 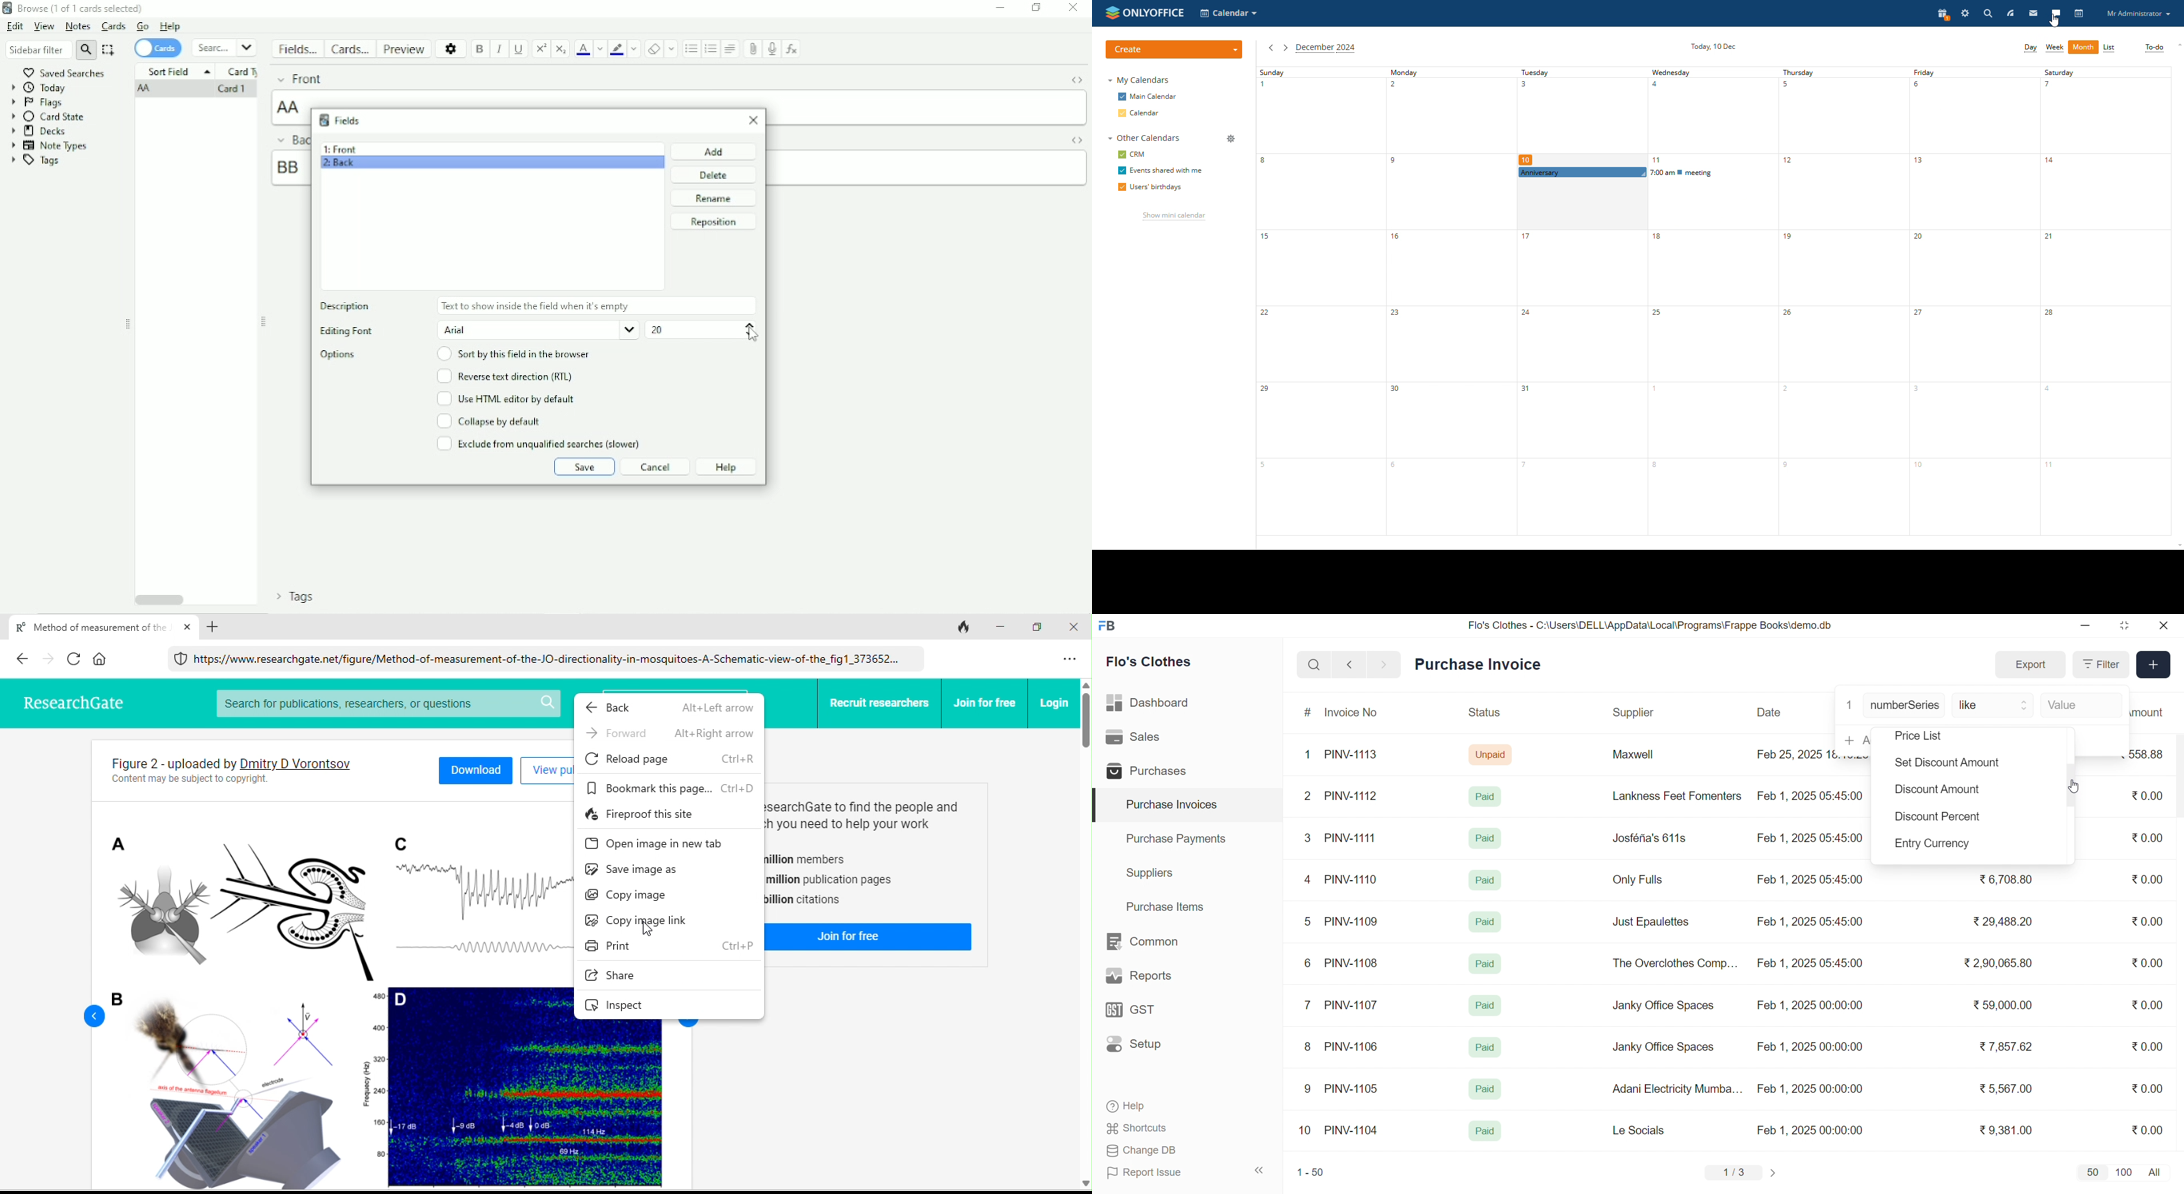 What do you see at coordinates (1076, 627) in the screenshot?
I see `close ` at bounding box center [1076, 627].